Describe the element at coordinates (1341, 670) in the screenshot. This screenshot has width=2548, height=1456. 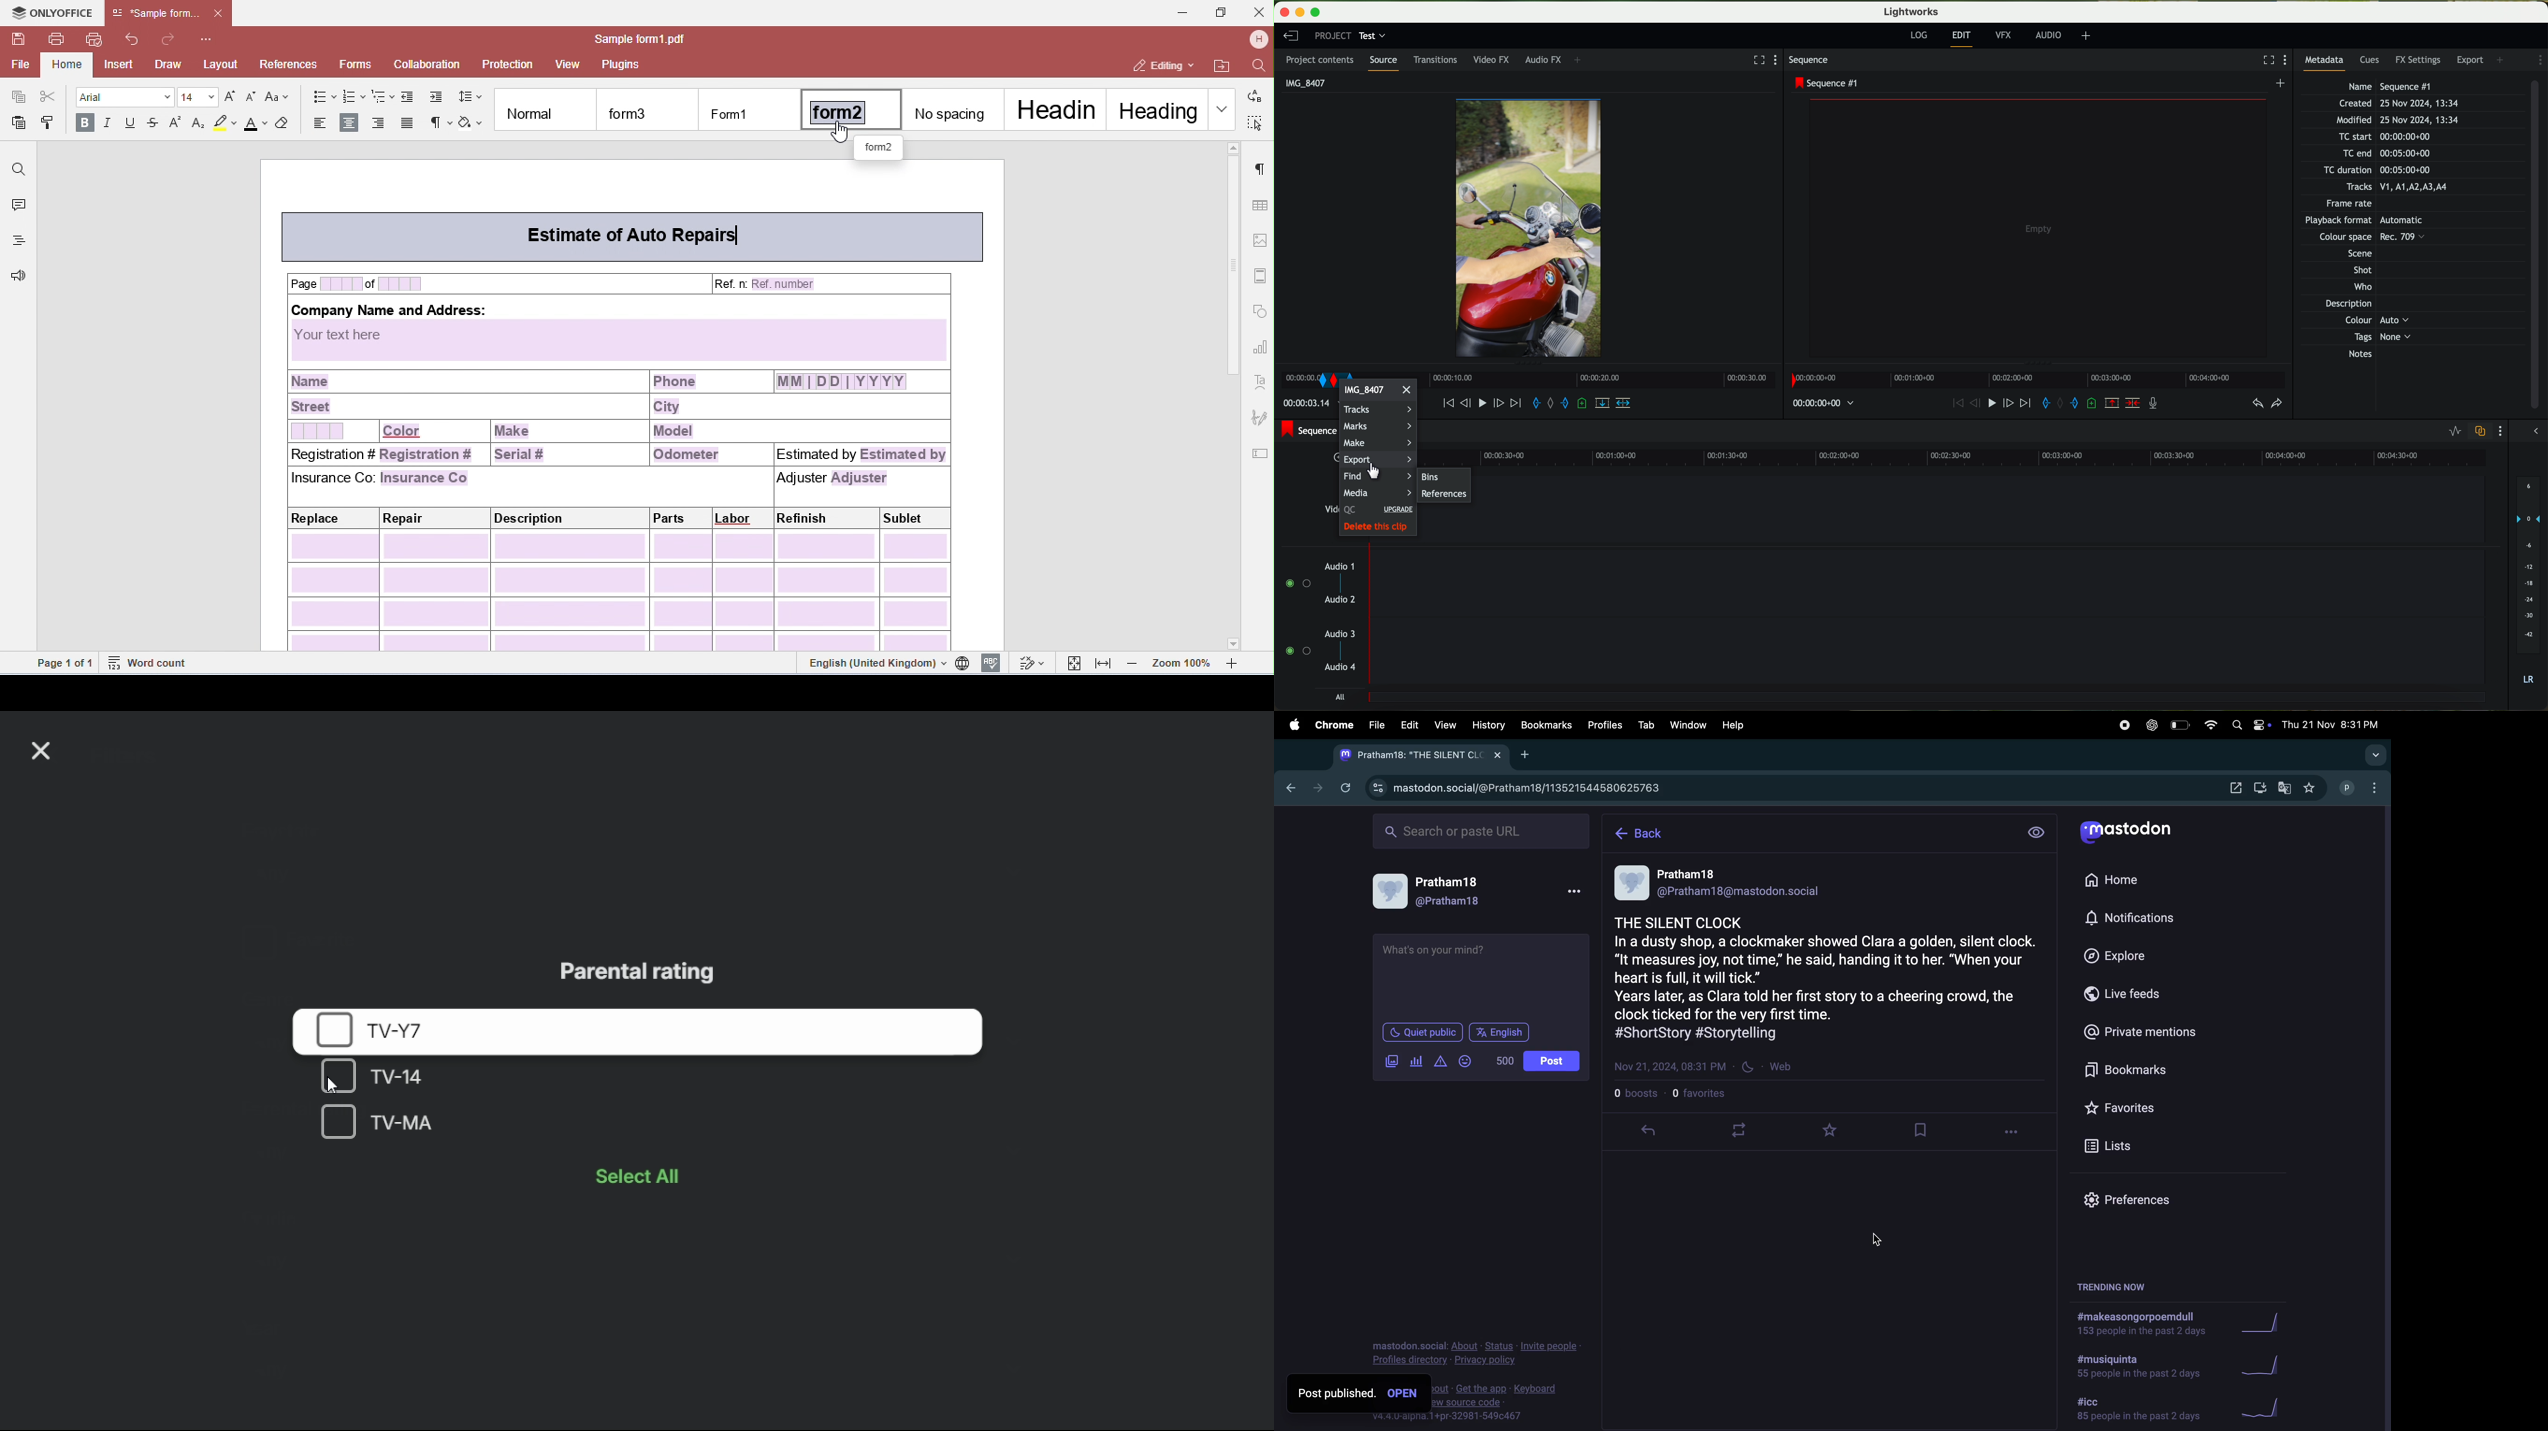
I see `audio 4` at that location.